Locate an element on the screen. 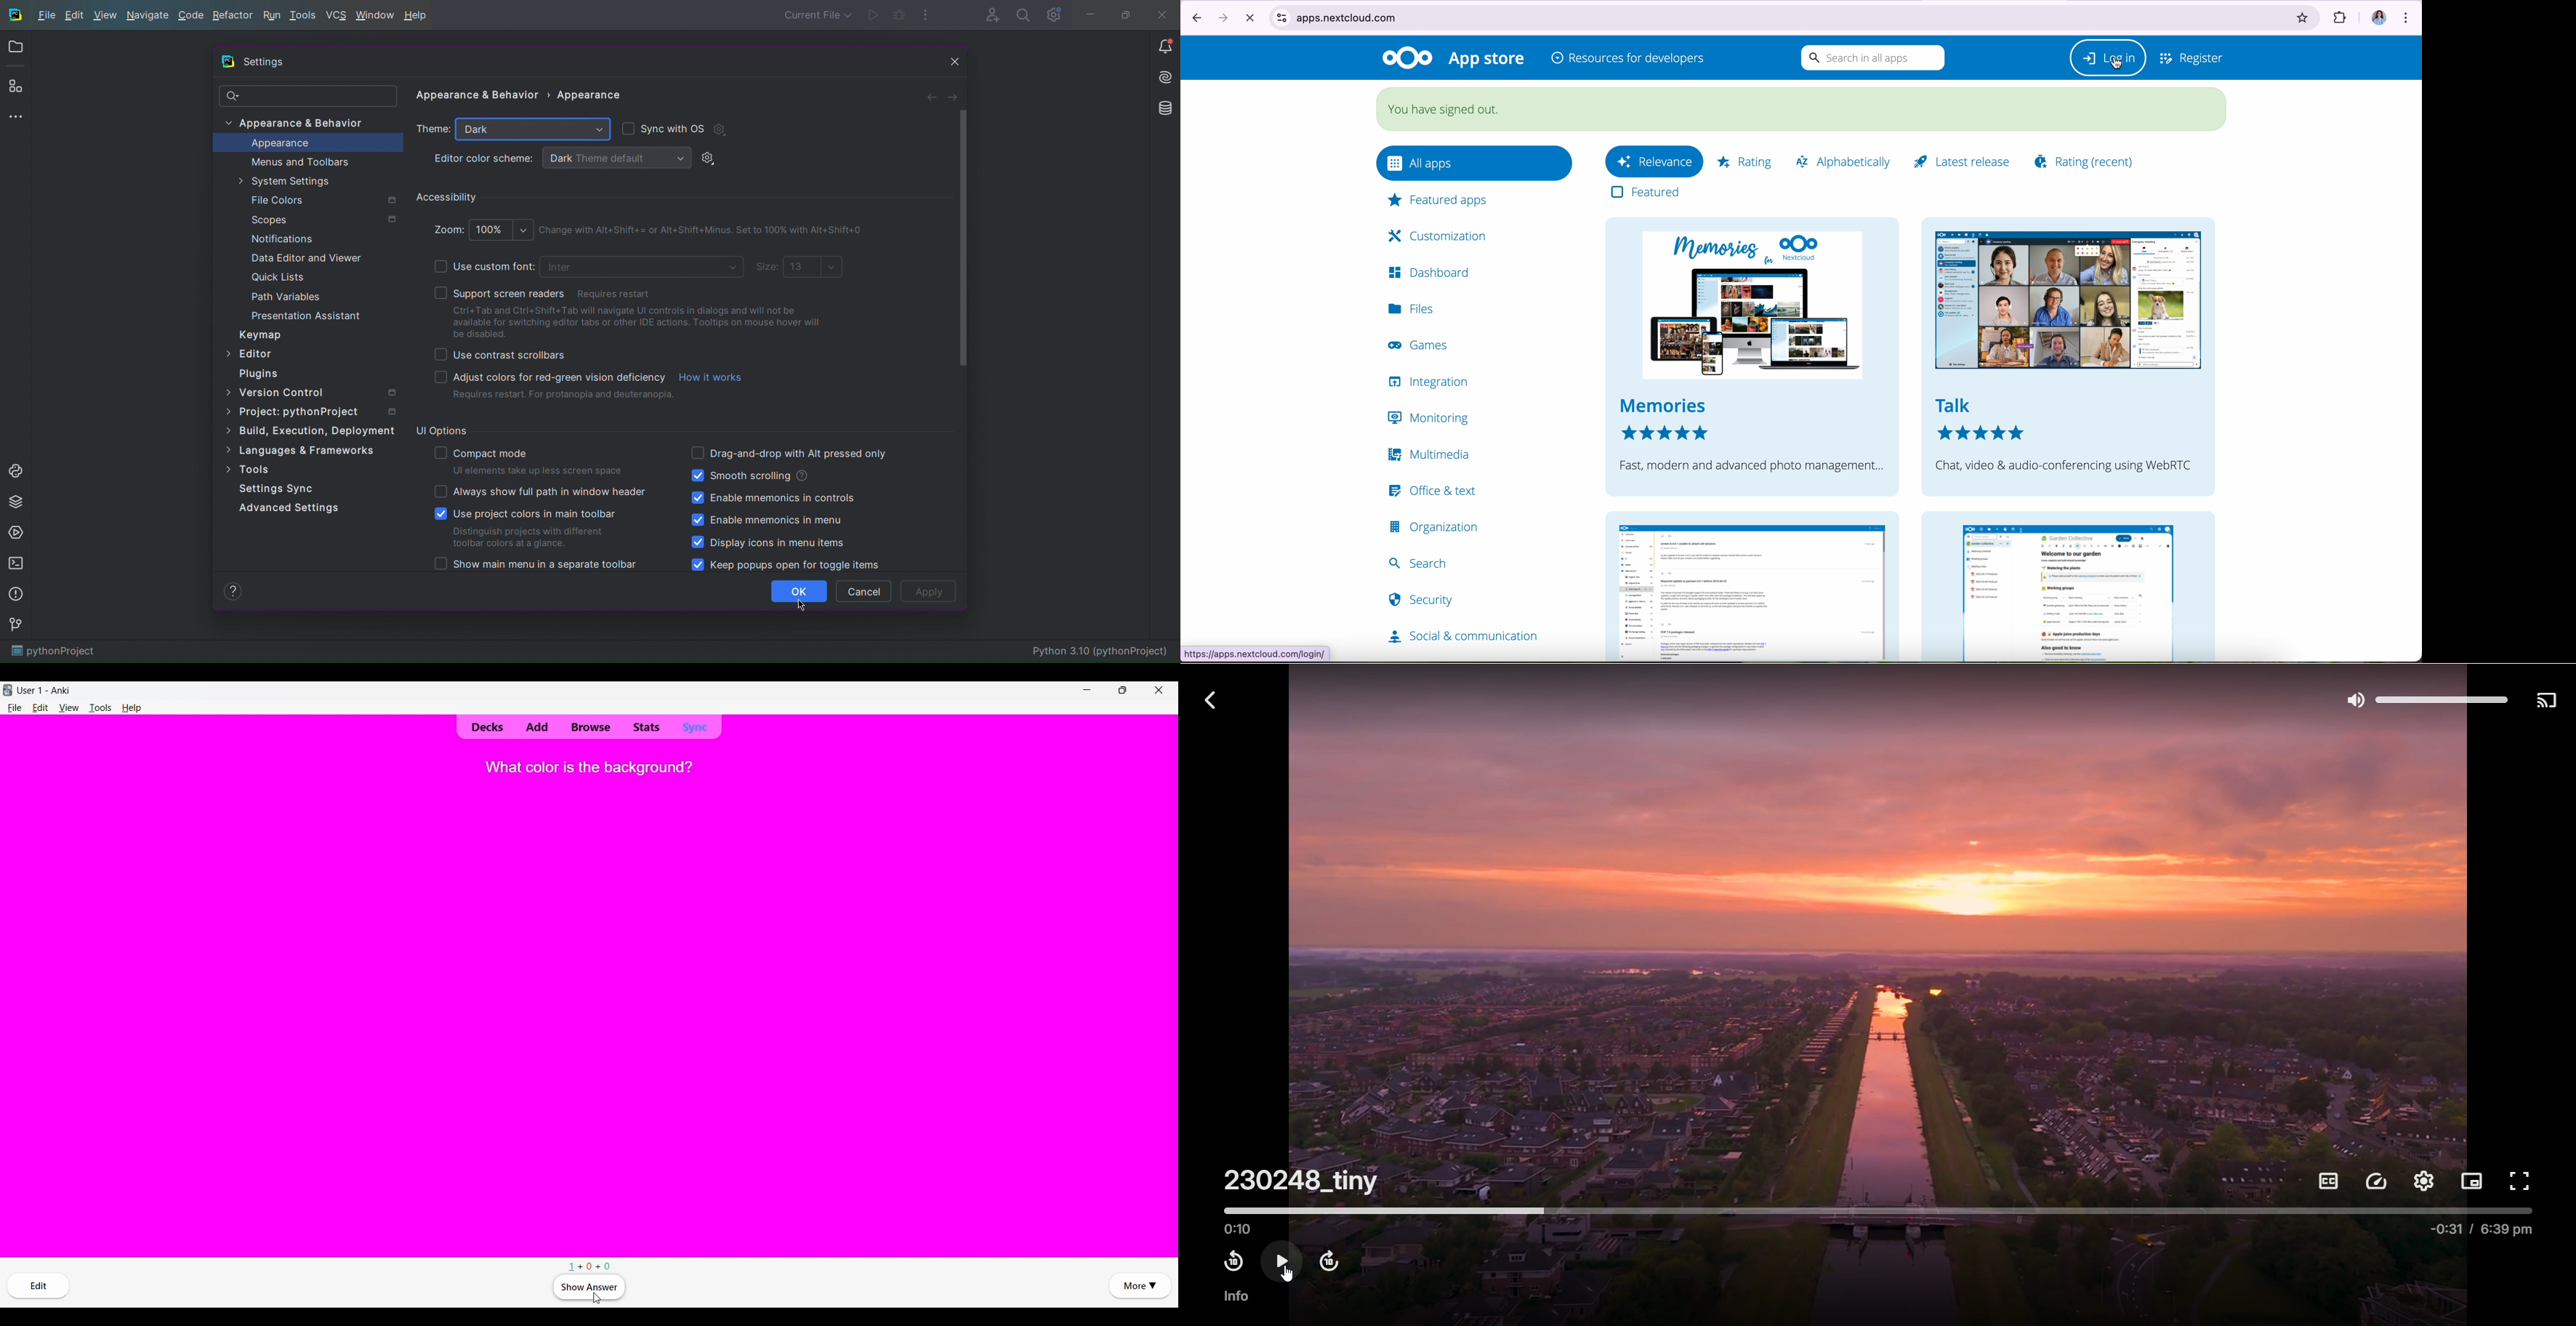 Image resolution: width=2576 pixels, height=1344 pixels. Notifications is located at coordinates (279, 237).